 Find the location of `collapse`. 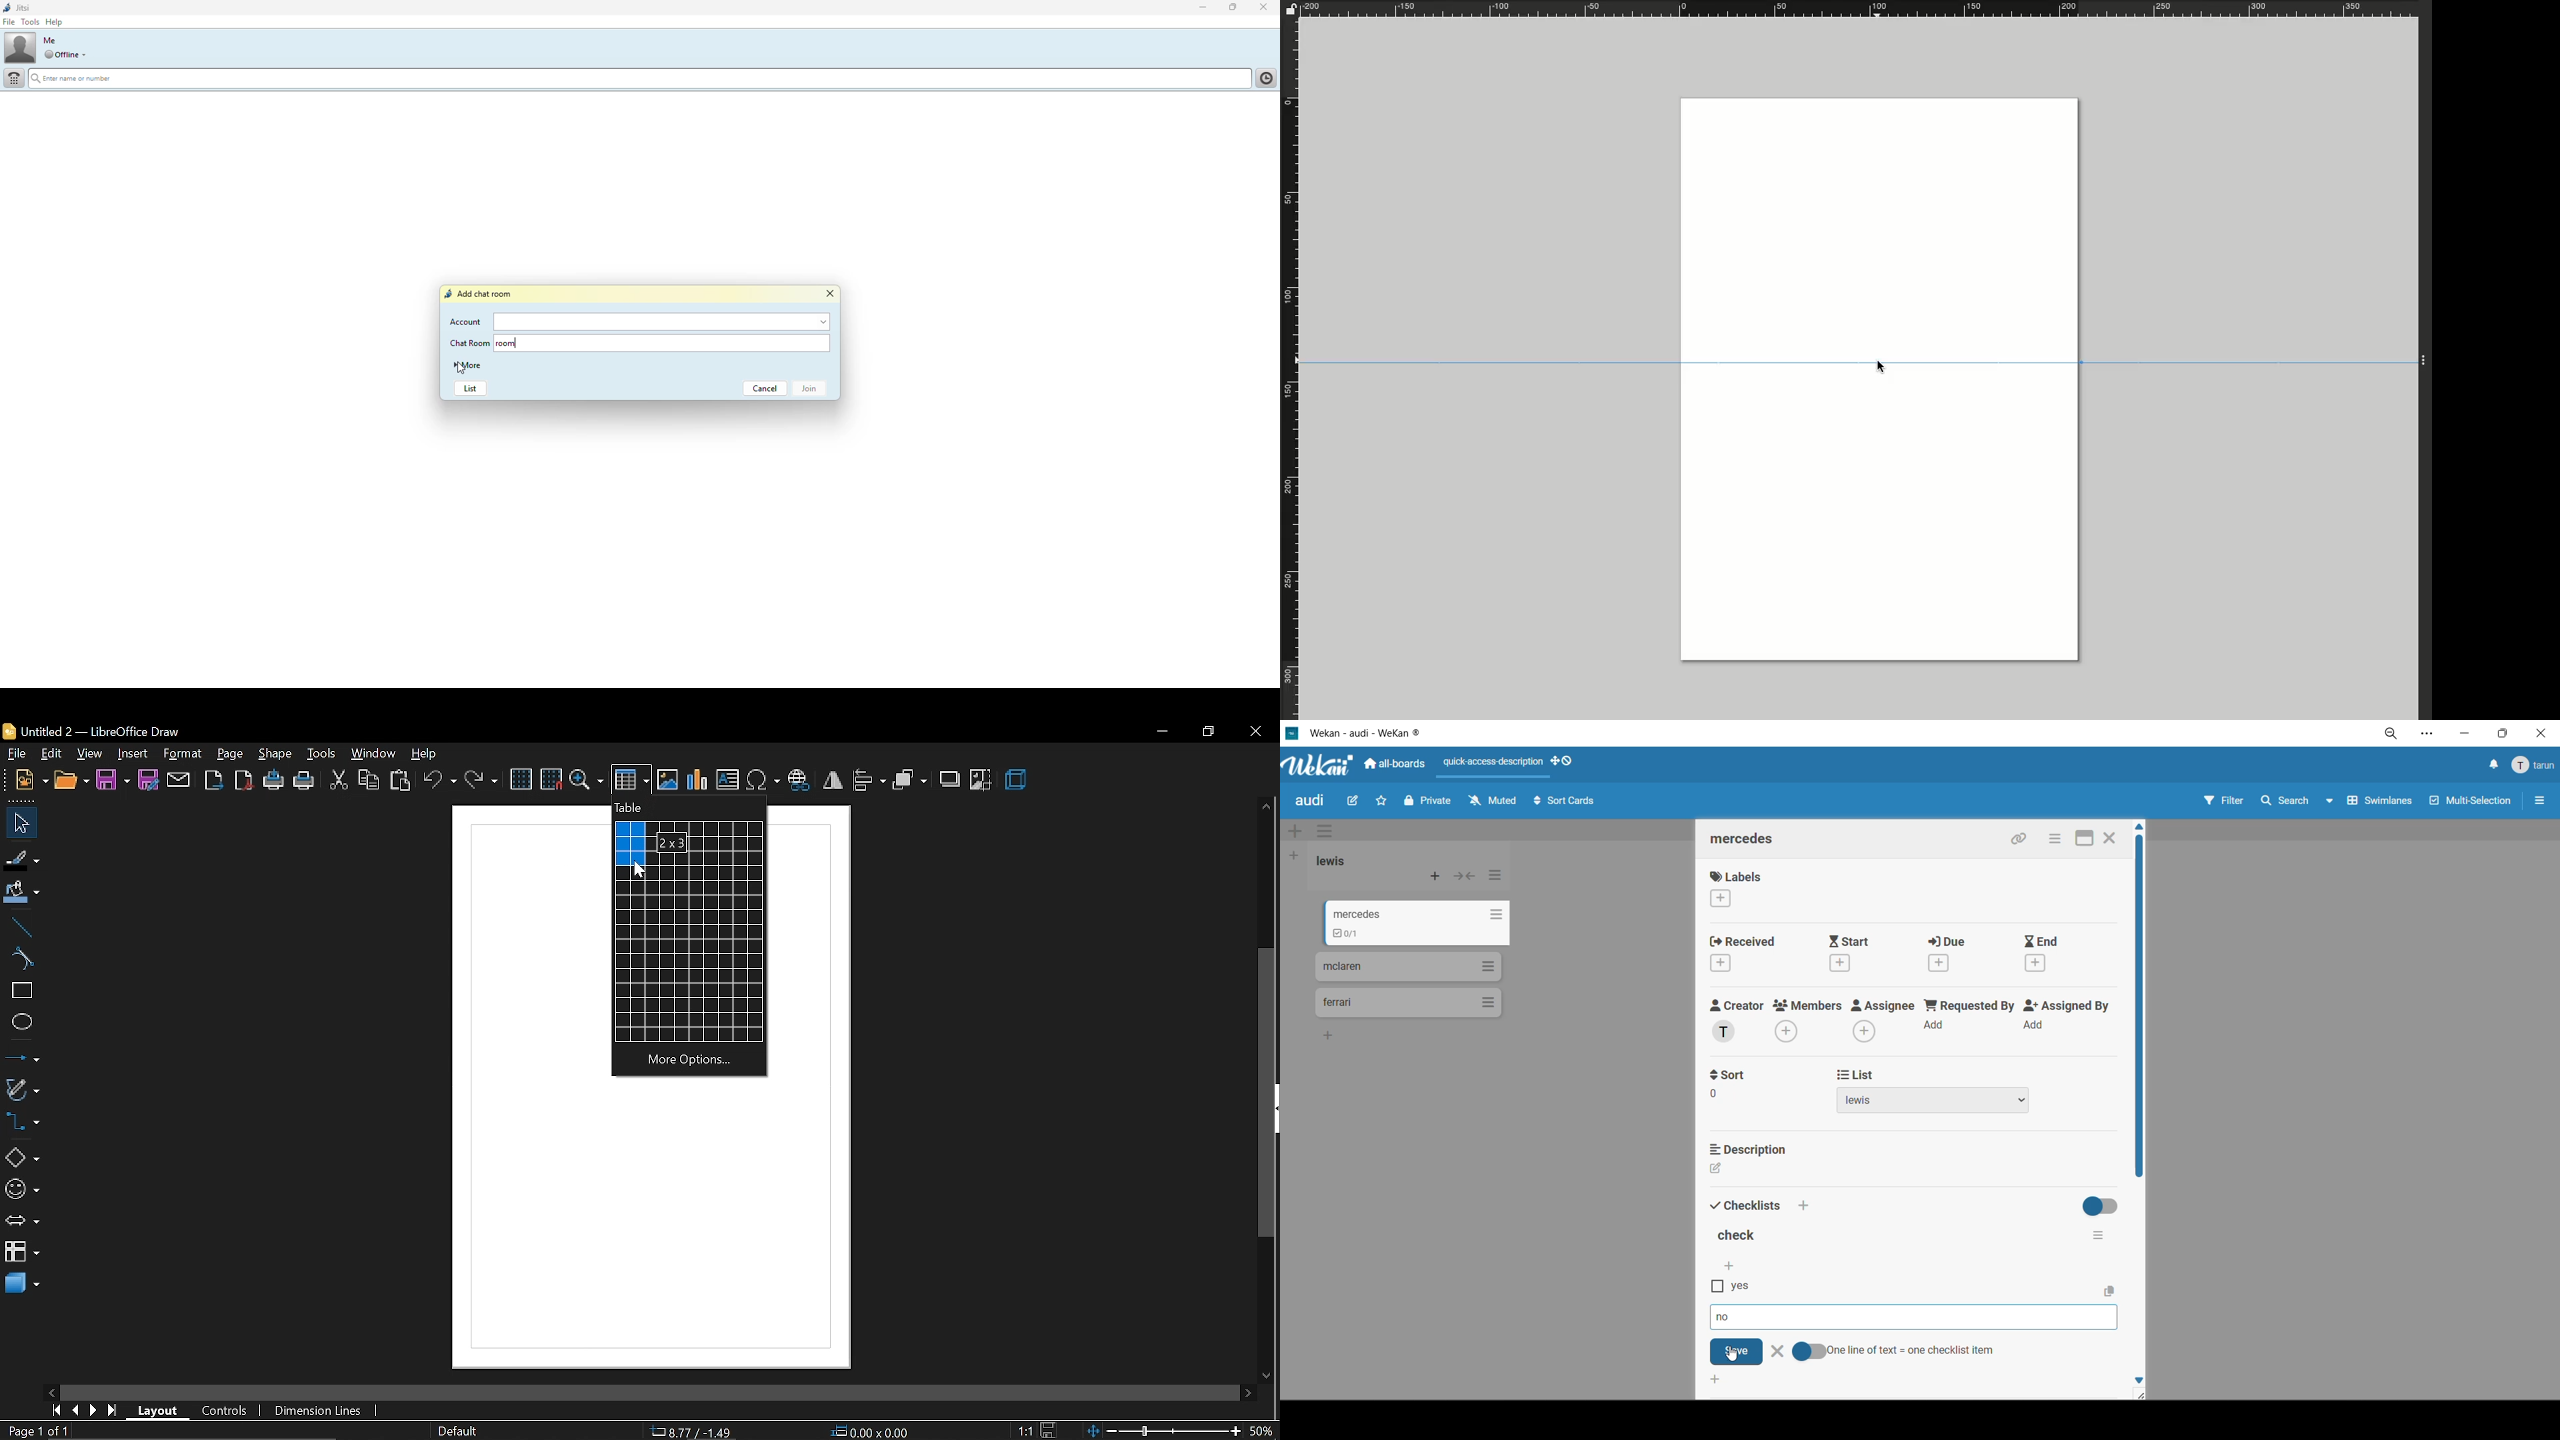

collapse is located at coordinates (1465, 879).